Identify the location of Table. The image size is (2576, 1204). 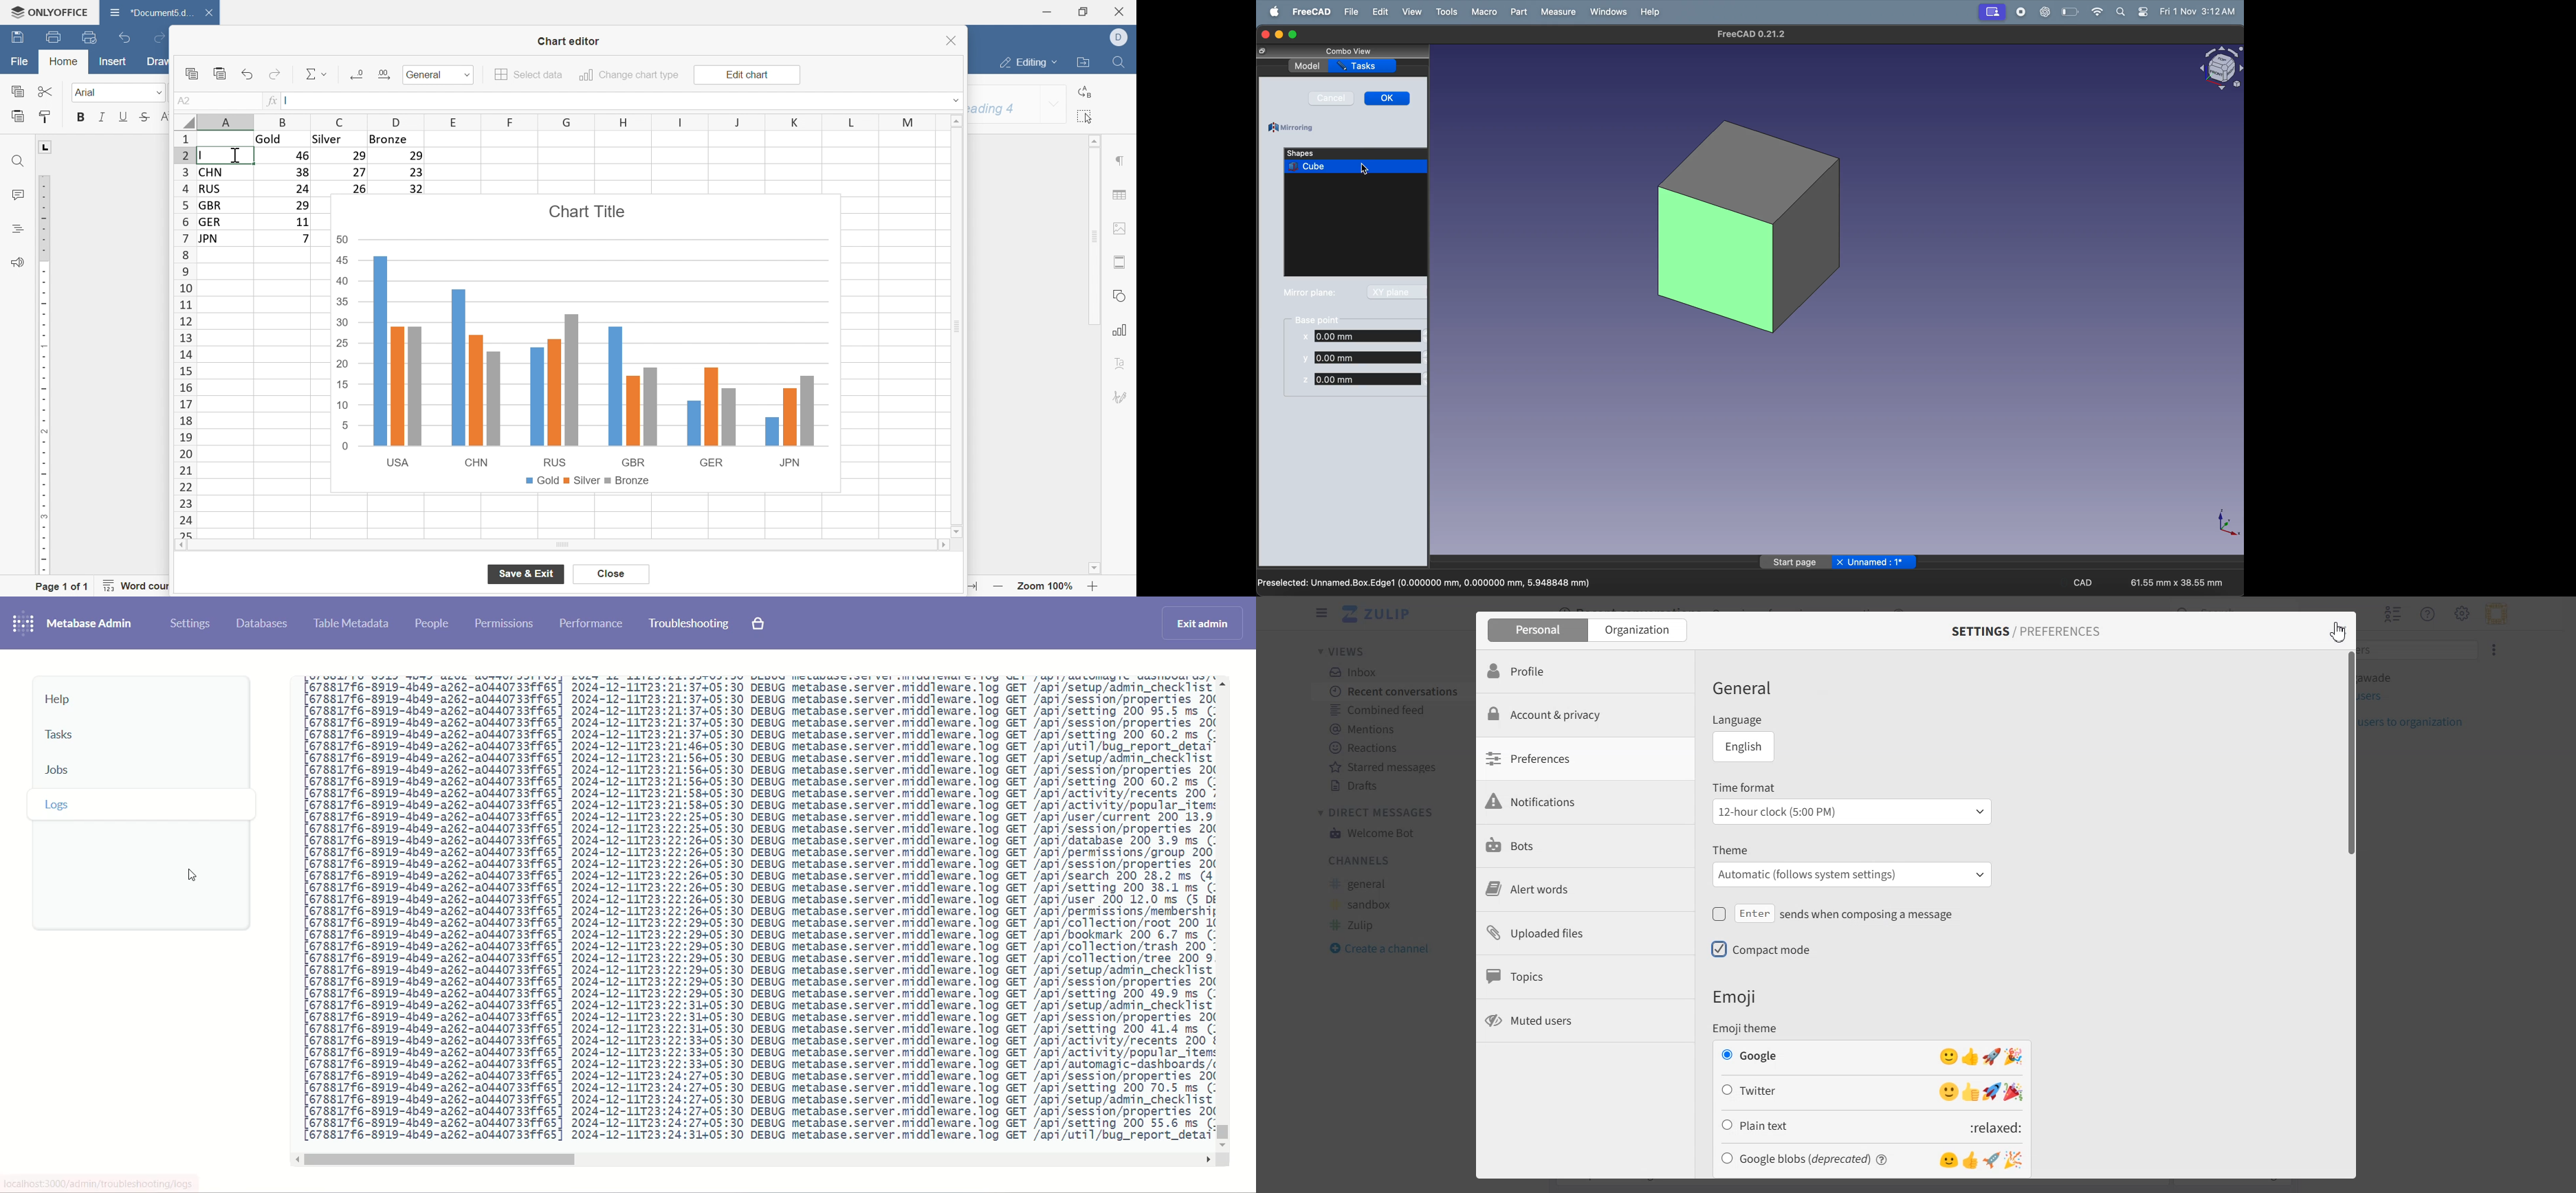
(375, 162).